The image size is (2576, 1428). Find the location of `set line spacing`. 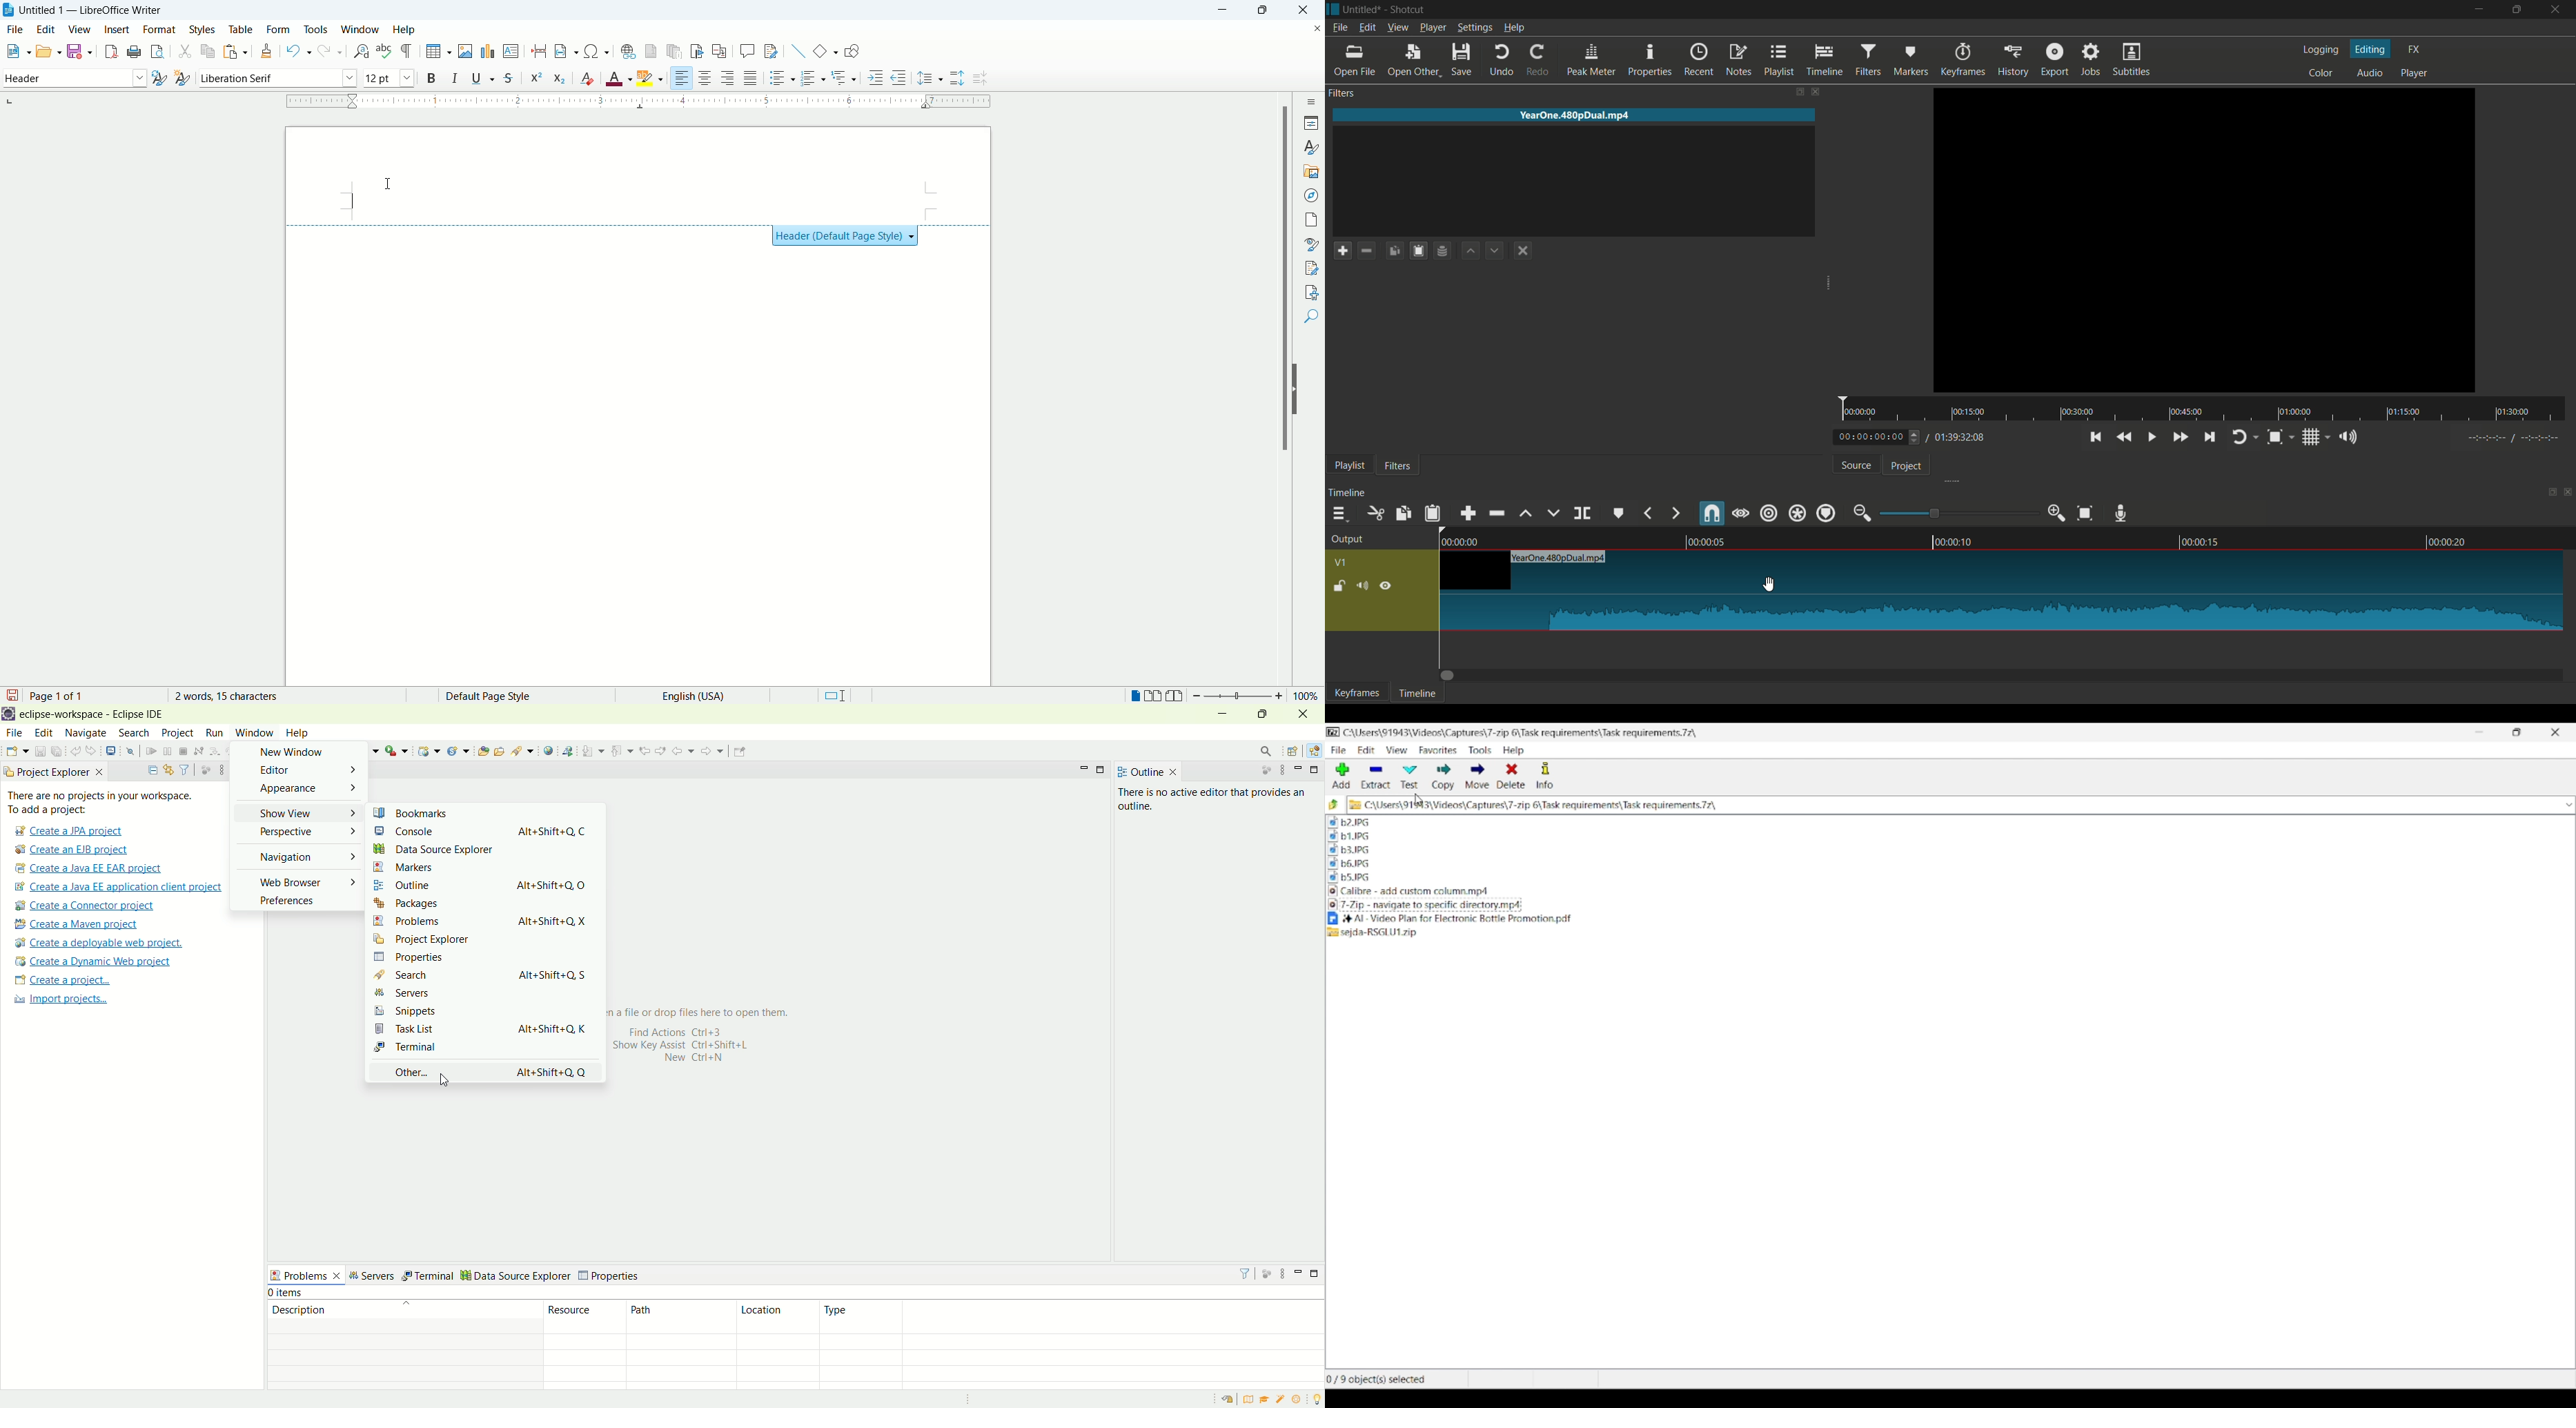

set line spacing is located at coordinates (930, 77).